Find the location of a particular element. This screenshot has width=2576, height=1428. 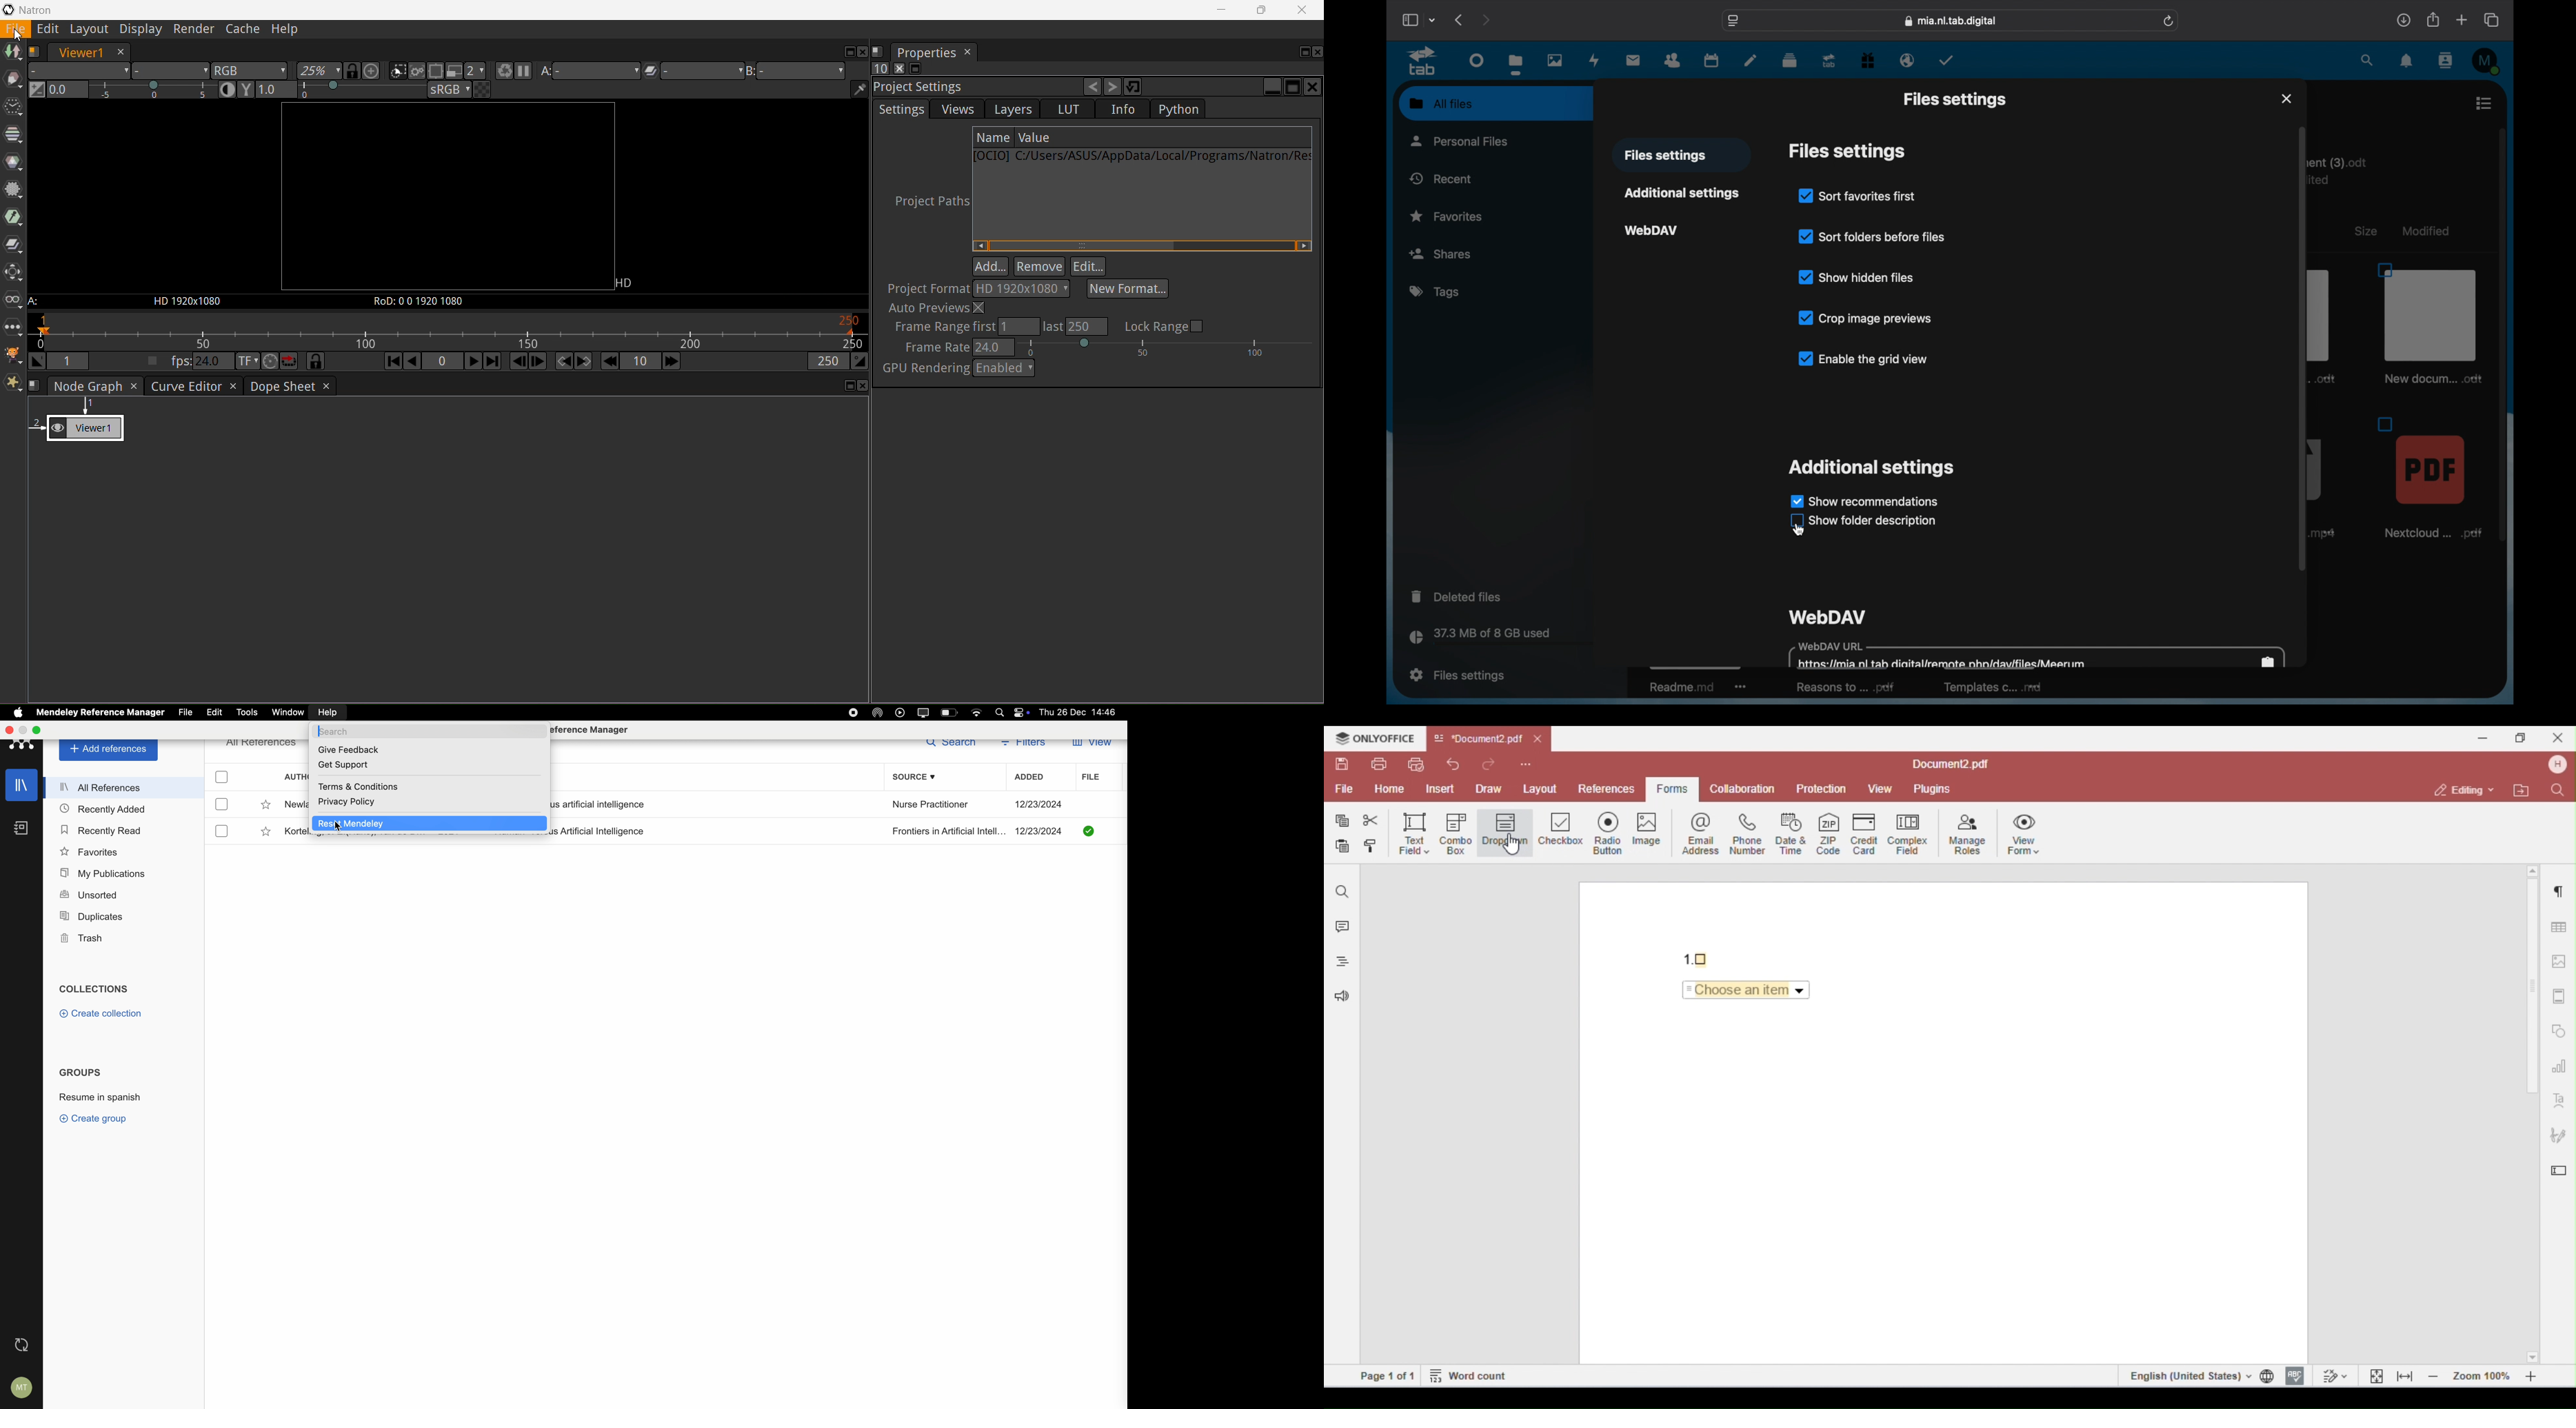

favorites is located at coordinates (92, 851).